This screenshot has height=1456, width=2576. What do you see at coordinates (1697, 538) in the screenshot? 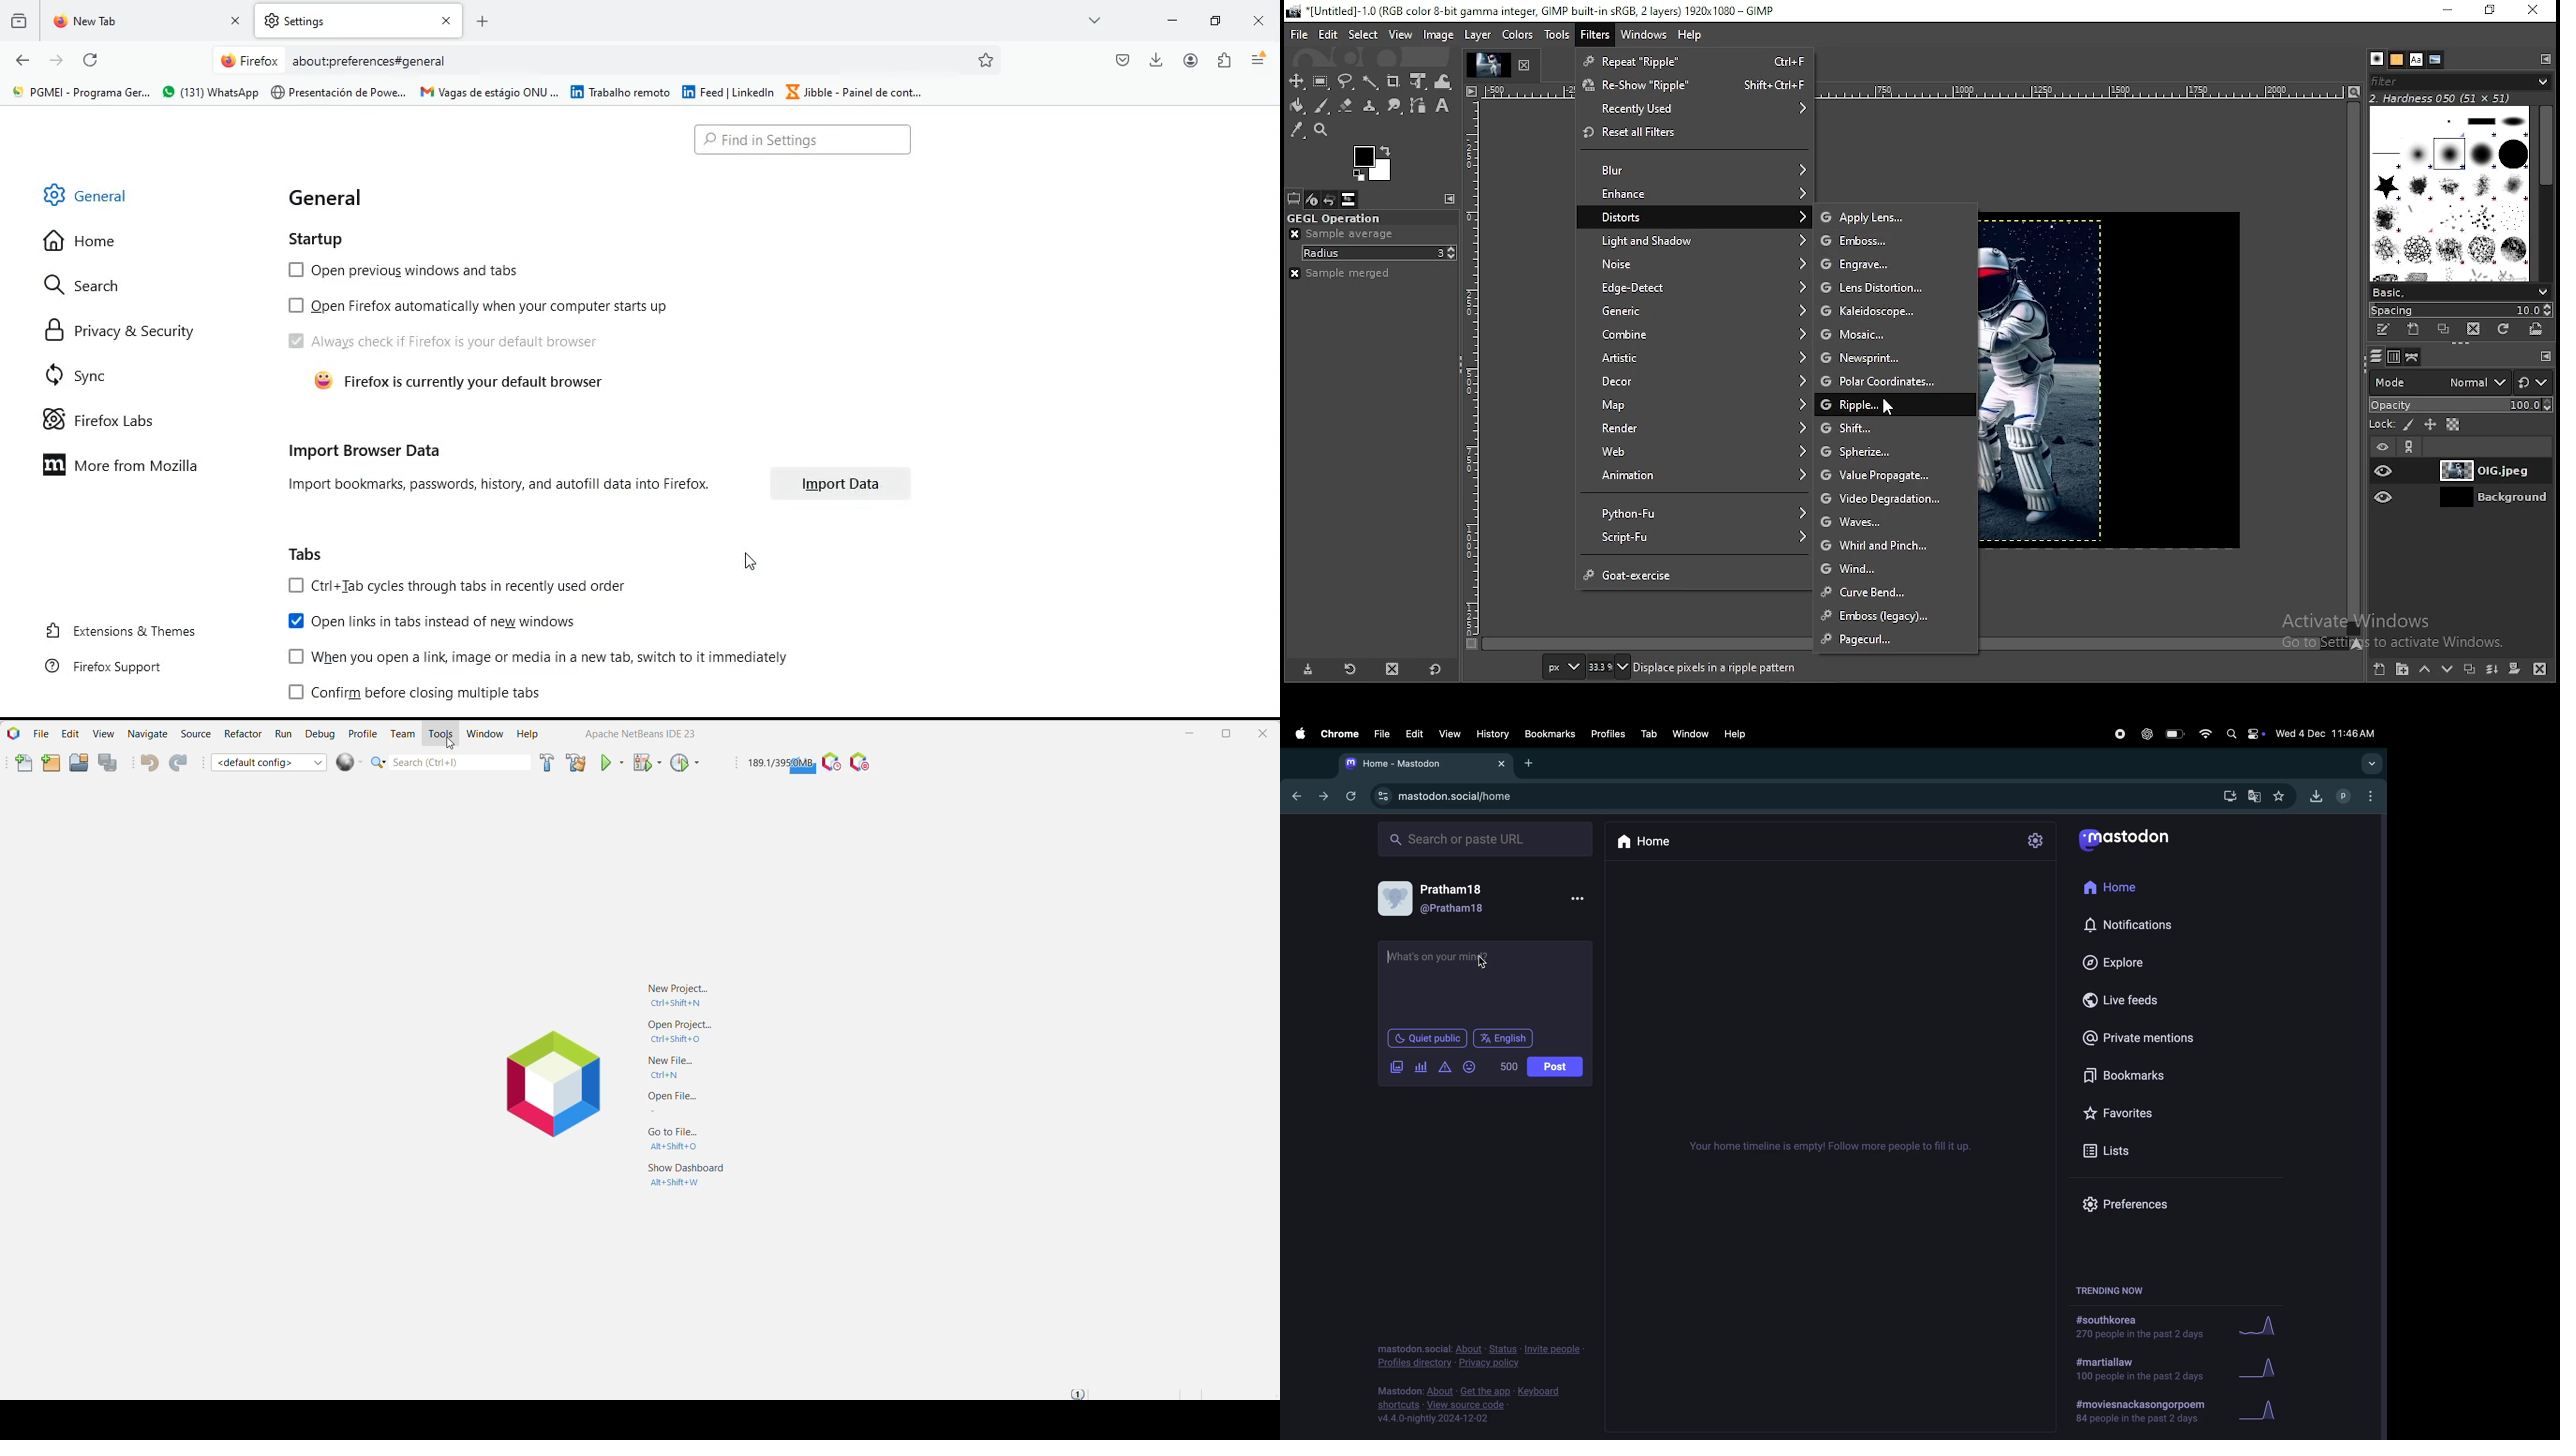
I see `script fu` at bounding box center [1697, 538].